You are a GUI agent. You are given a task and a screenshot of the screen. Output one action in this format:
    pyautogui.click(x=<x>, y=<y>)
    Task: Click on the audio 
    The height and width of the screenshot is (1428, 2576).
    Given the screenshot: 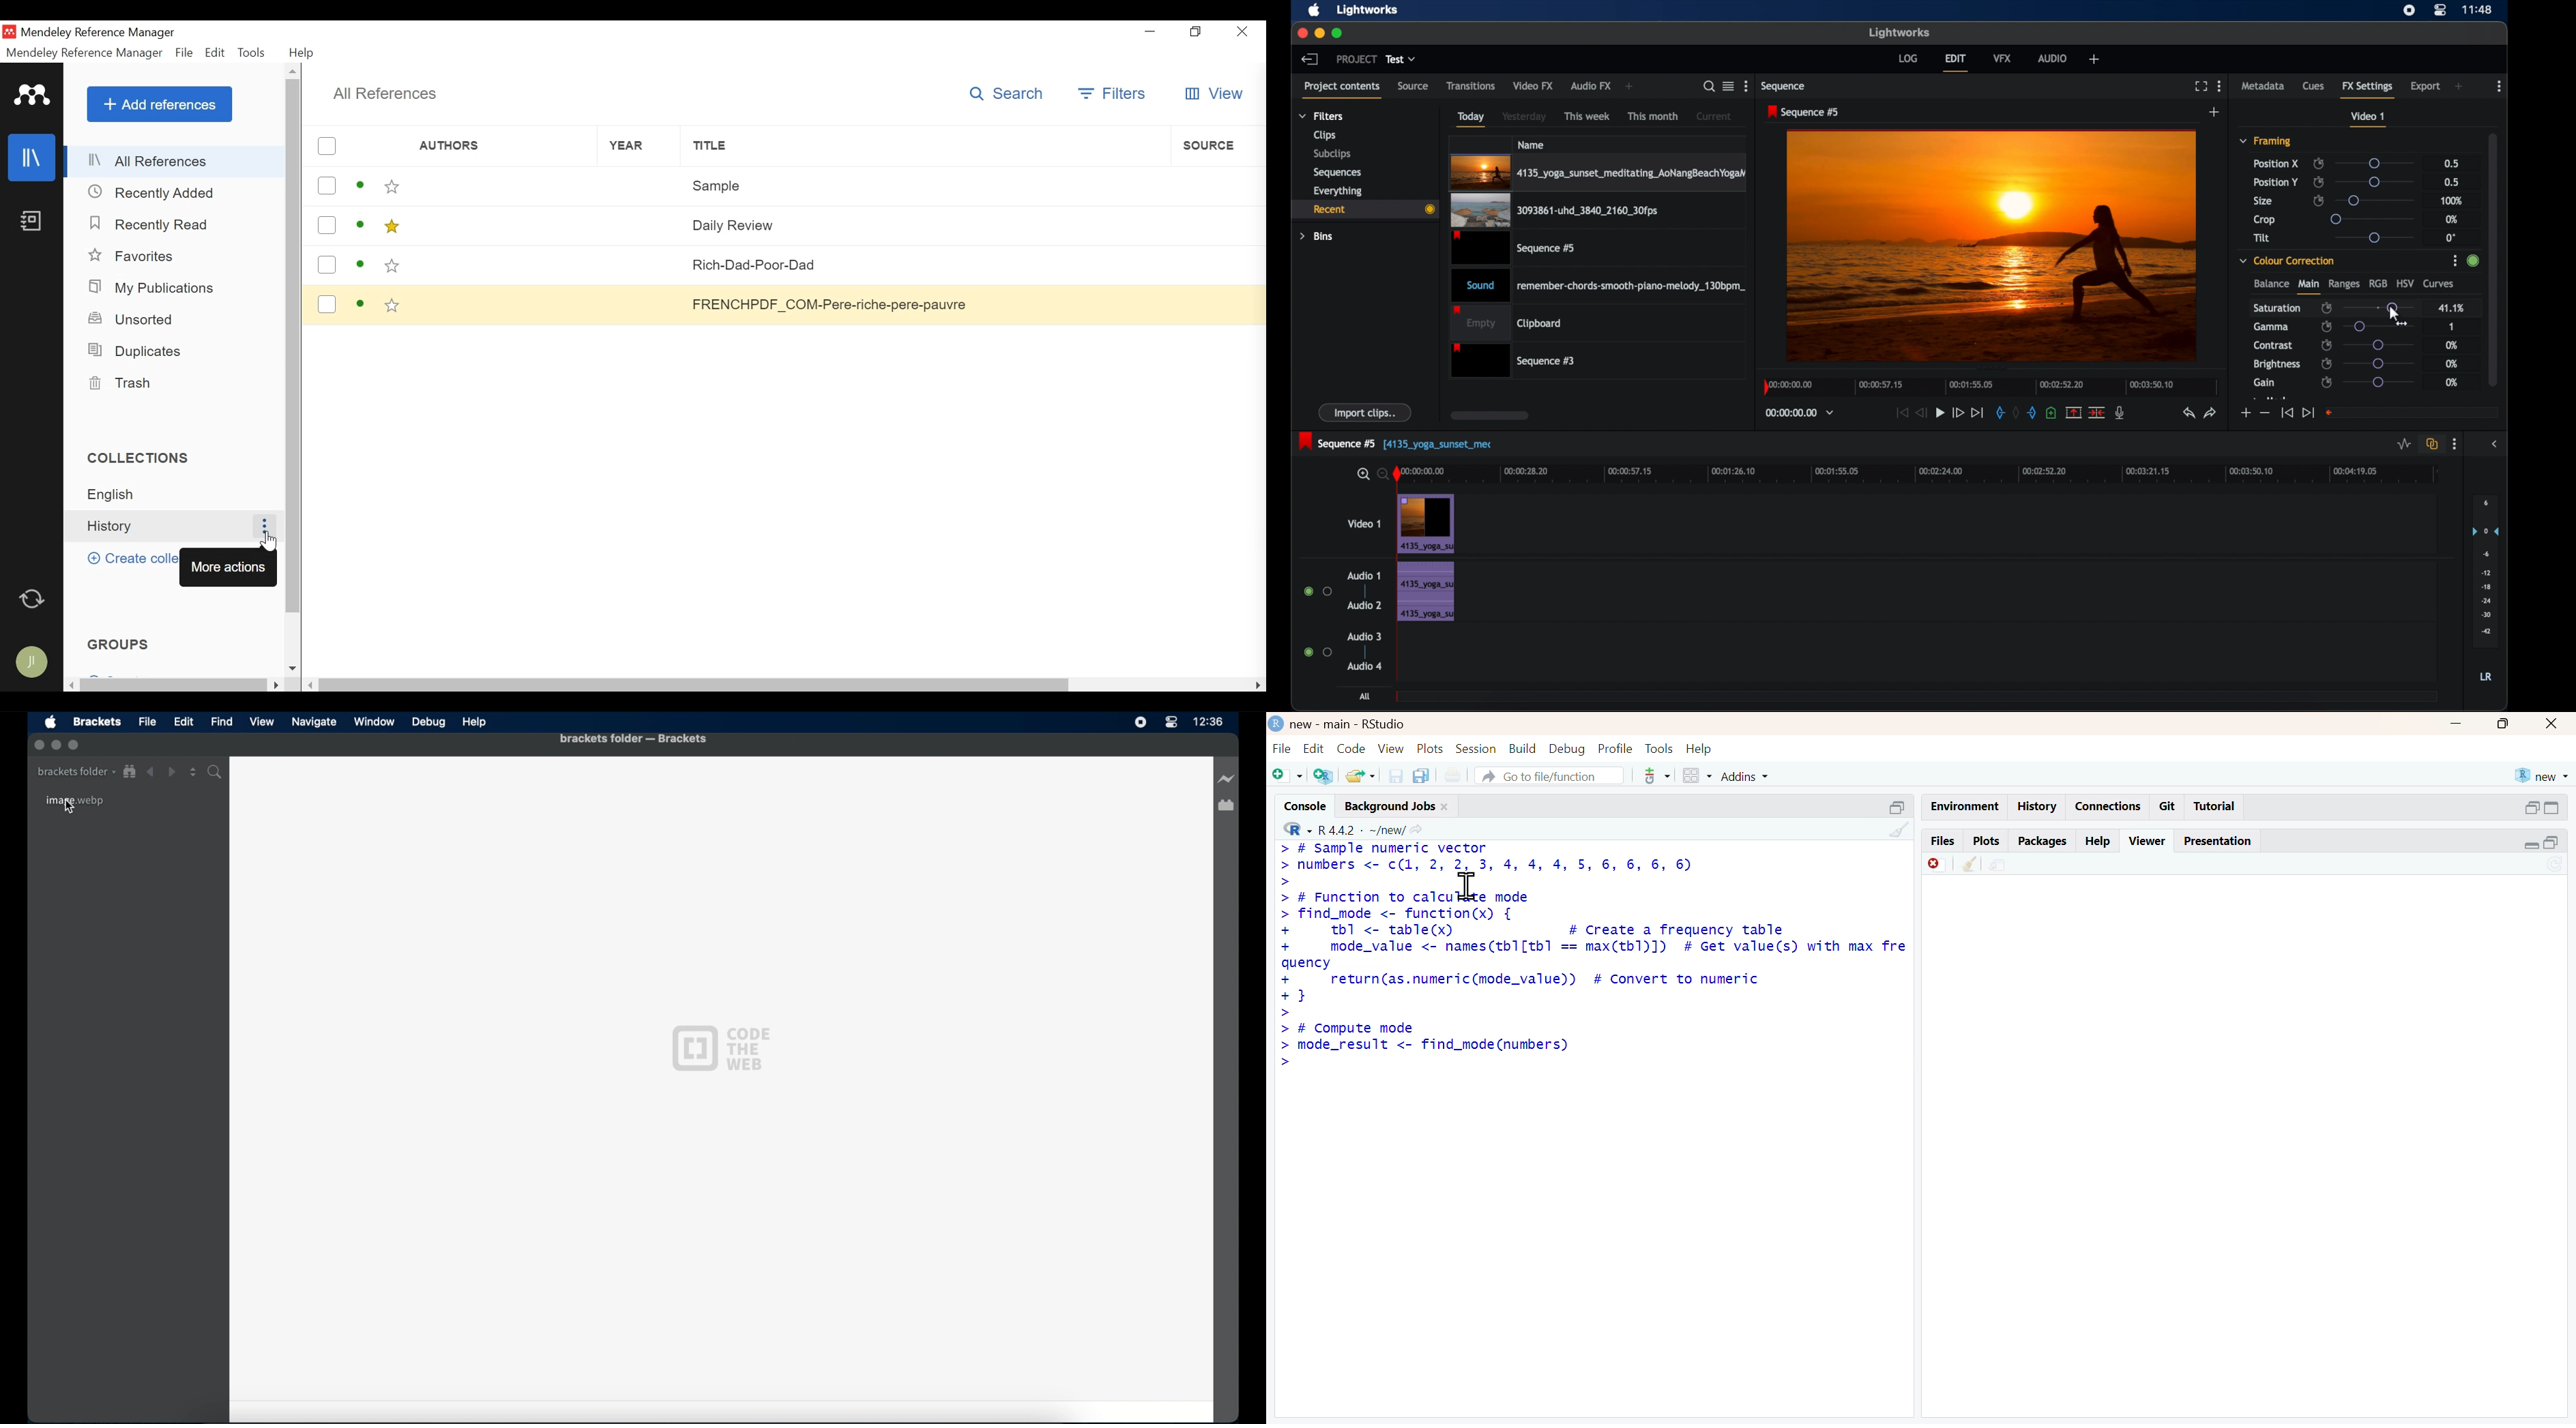 What is the action you would take?
    pyautogui.click(x=1424, y=591)
    